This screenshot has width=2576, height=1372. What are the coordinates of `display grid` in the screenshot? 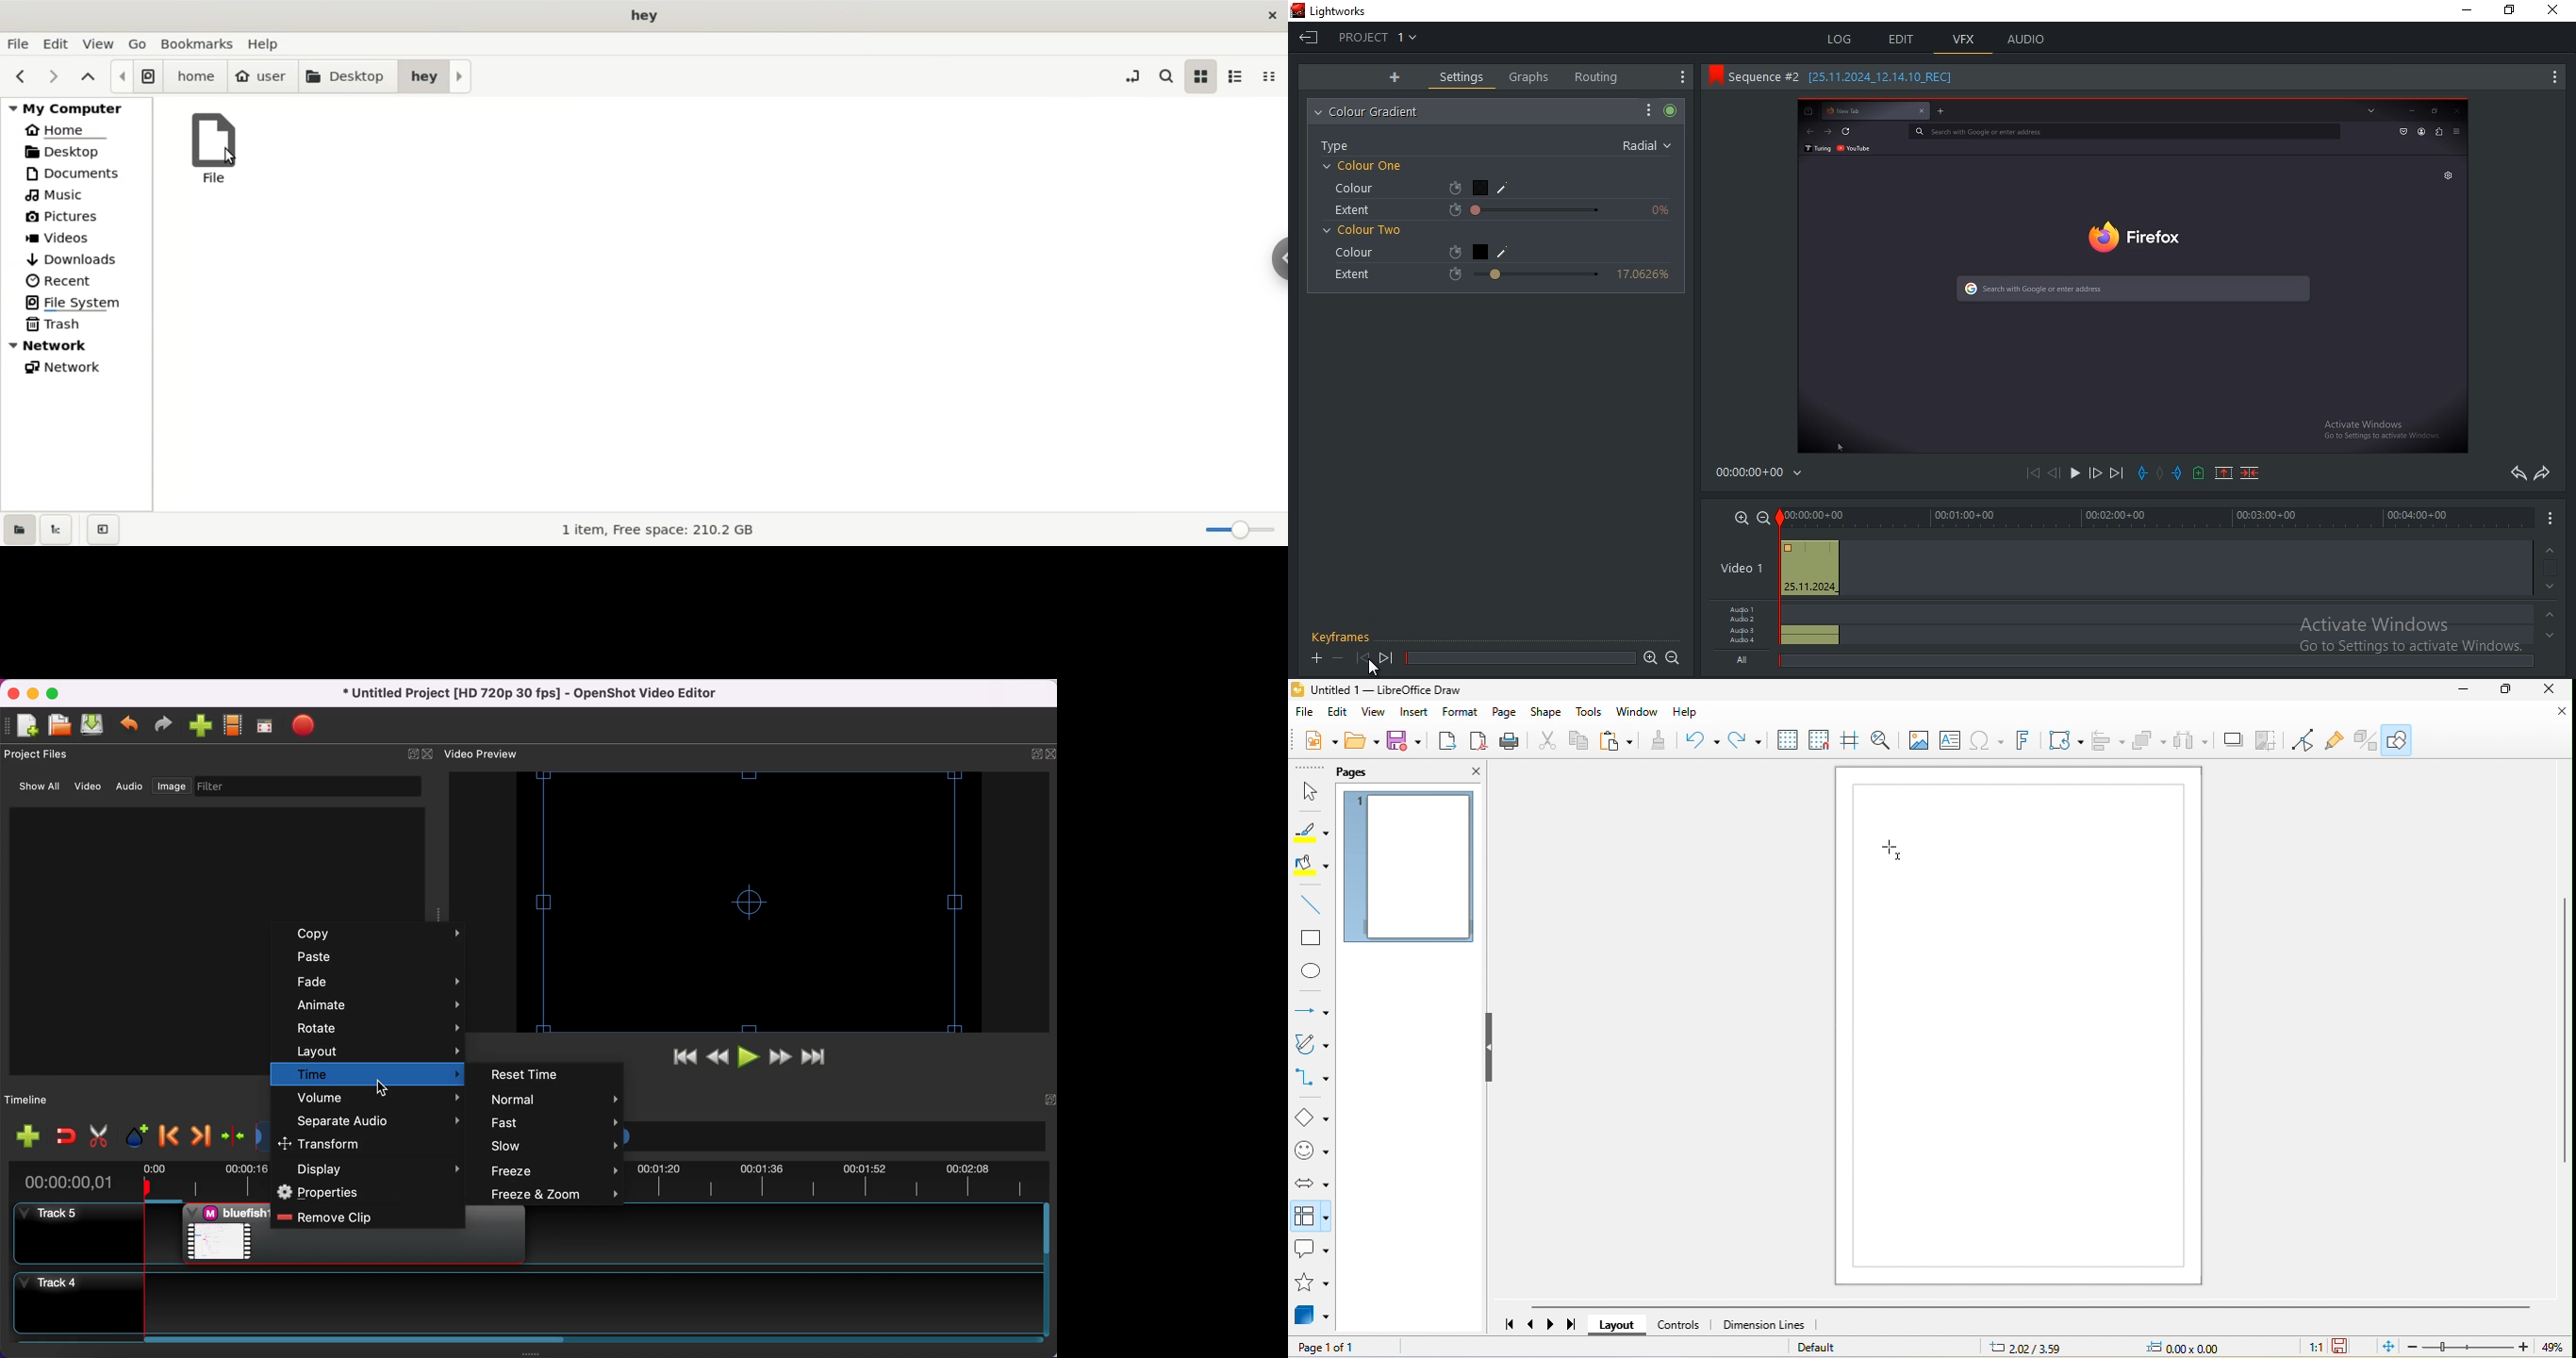 It's located at (1789, 741).